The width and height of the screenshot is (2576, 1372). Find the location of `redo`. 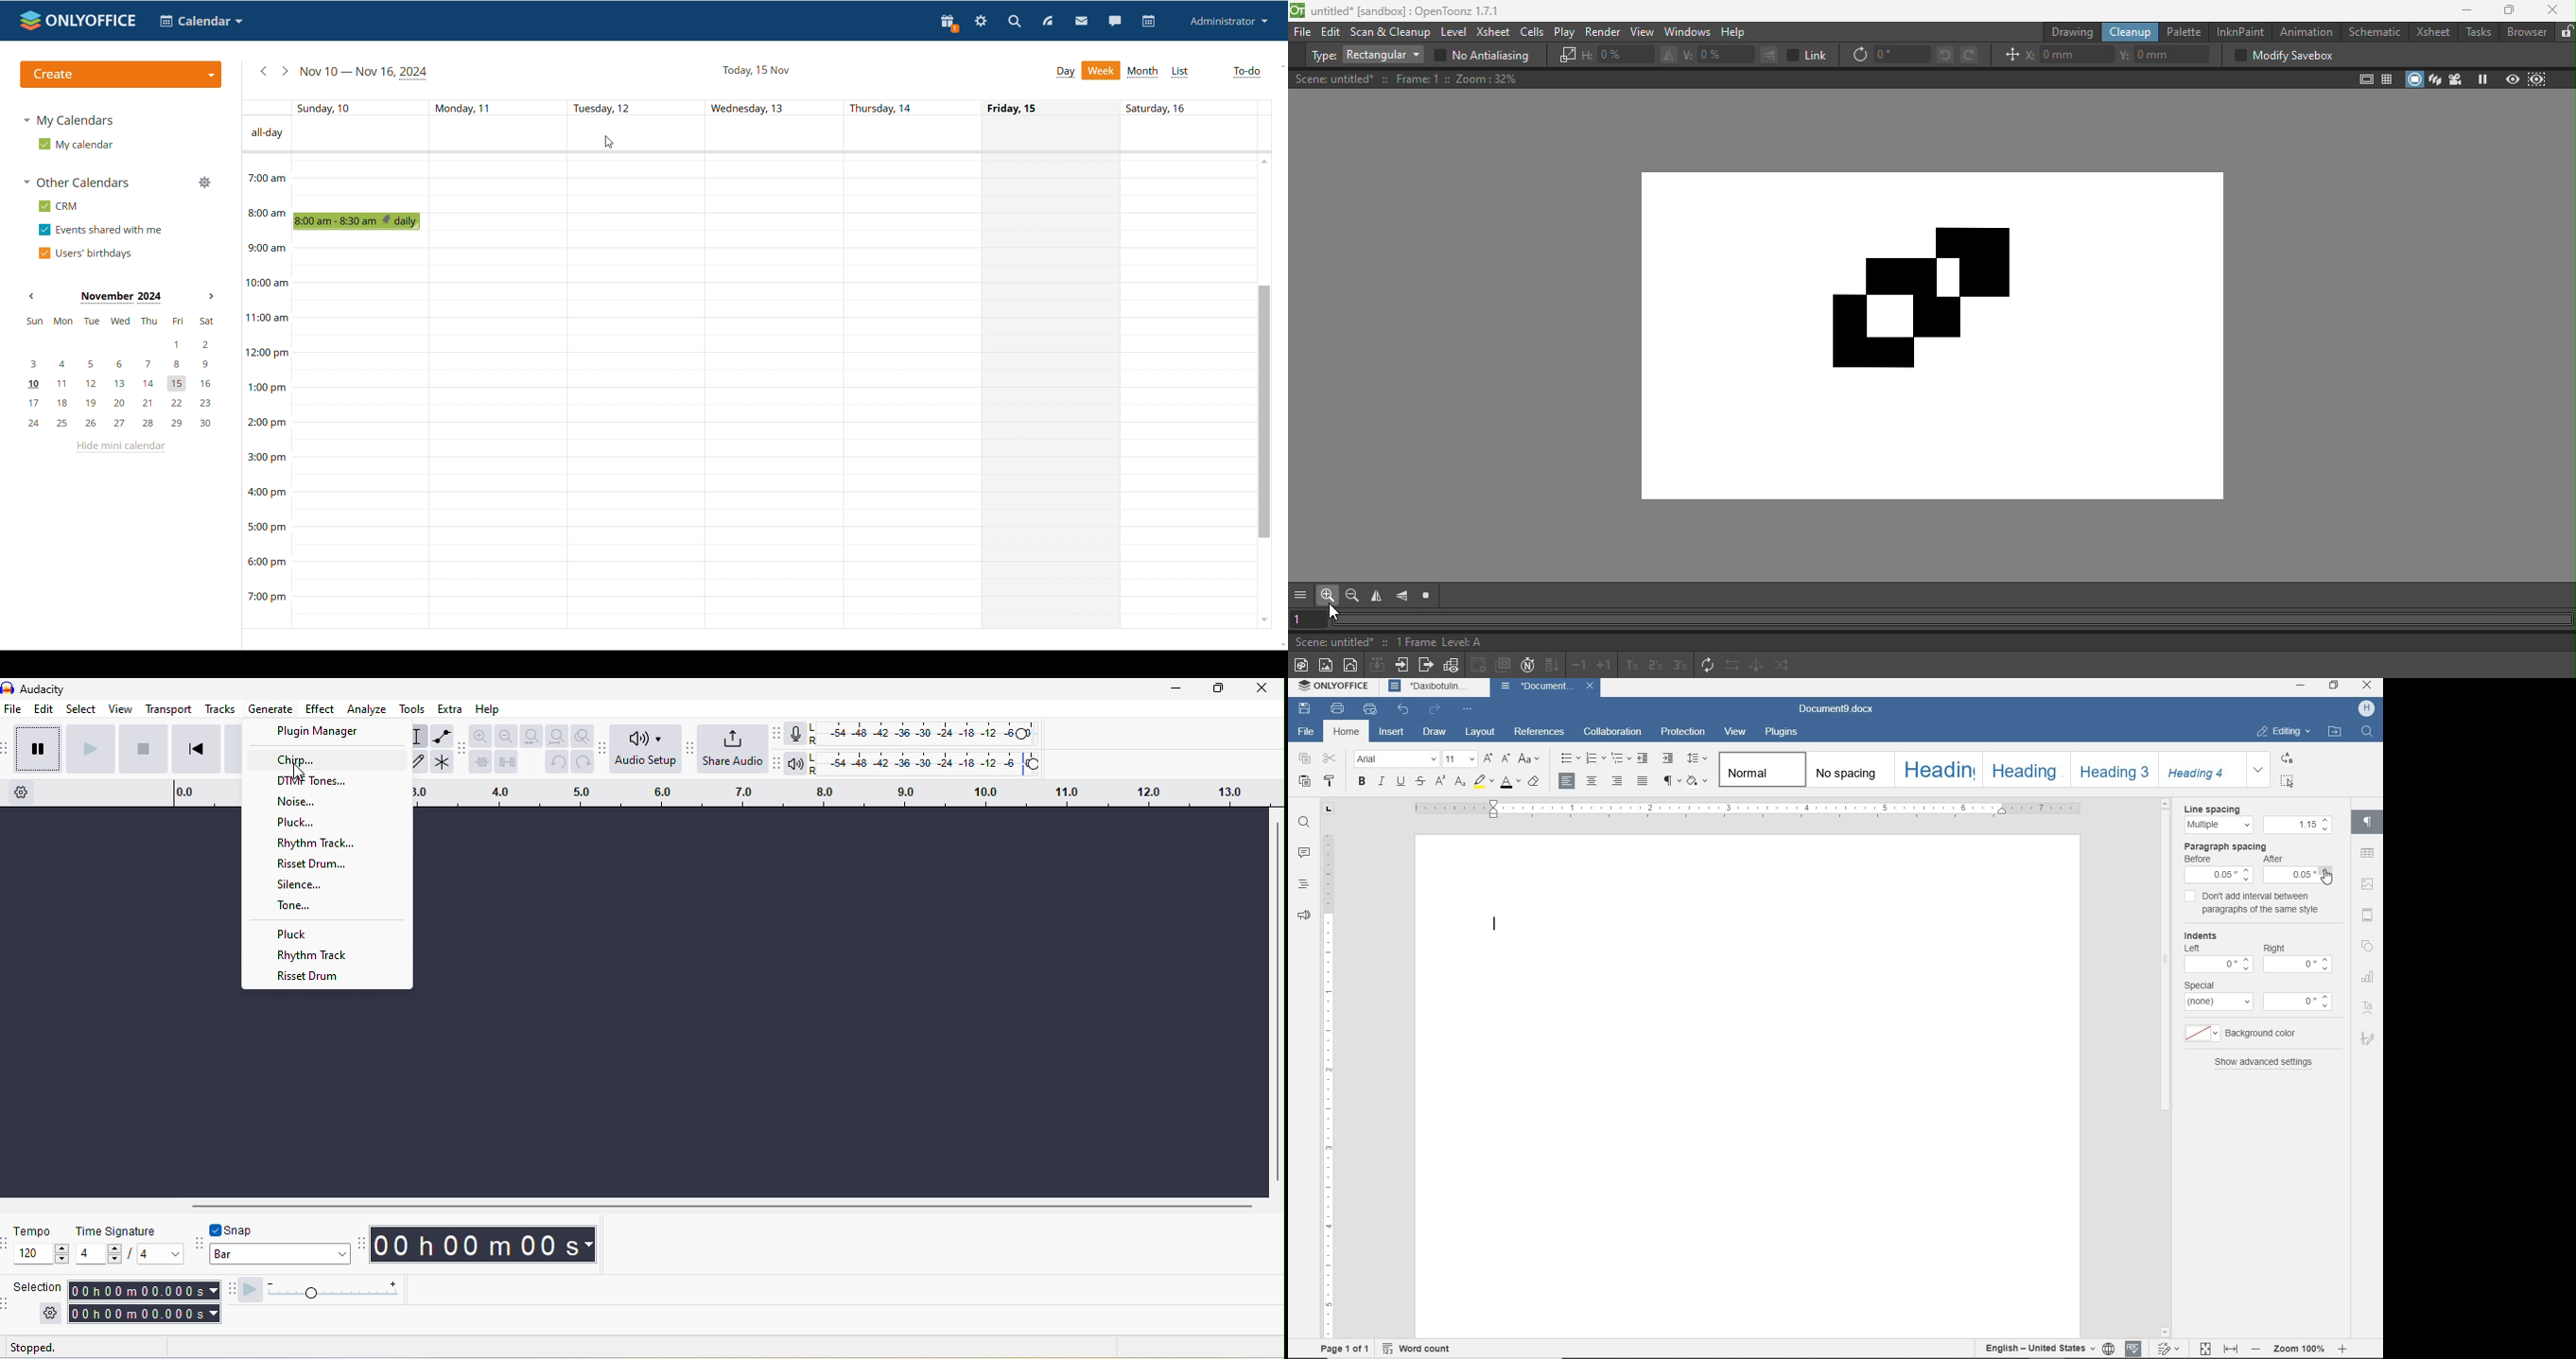

redo is located at coordinates (584, 762).